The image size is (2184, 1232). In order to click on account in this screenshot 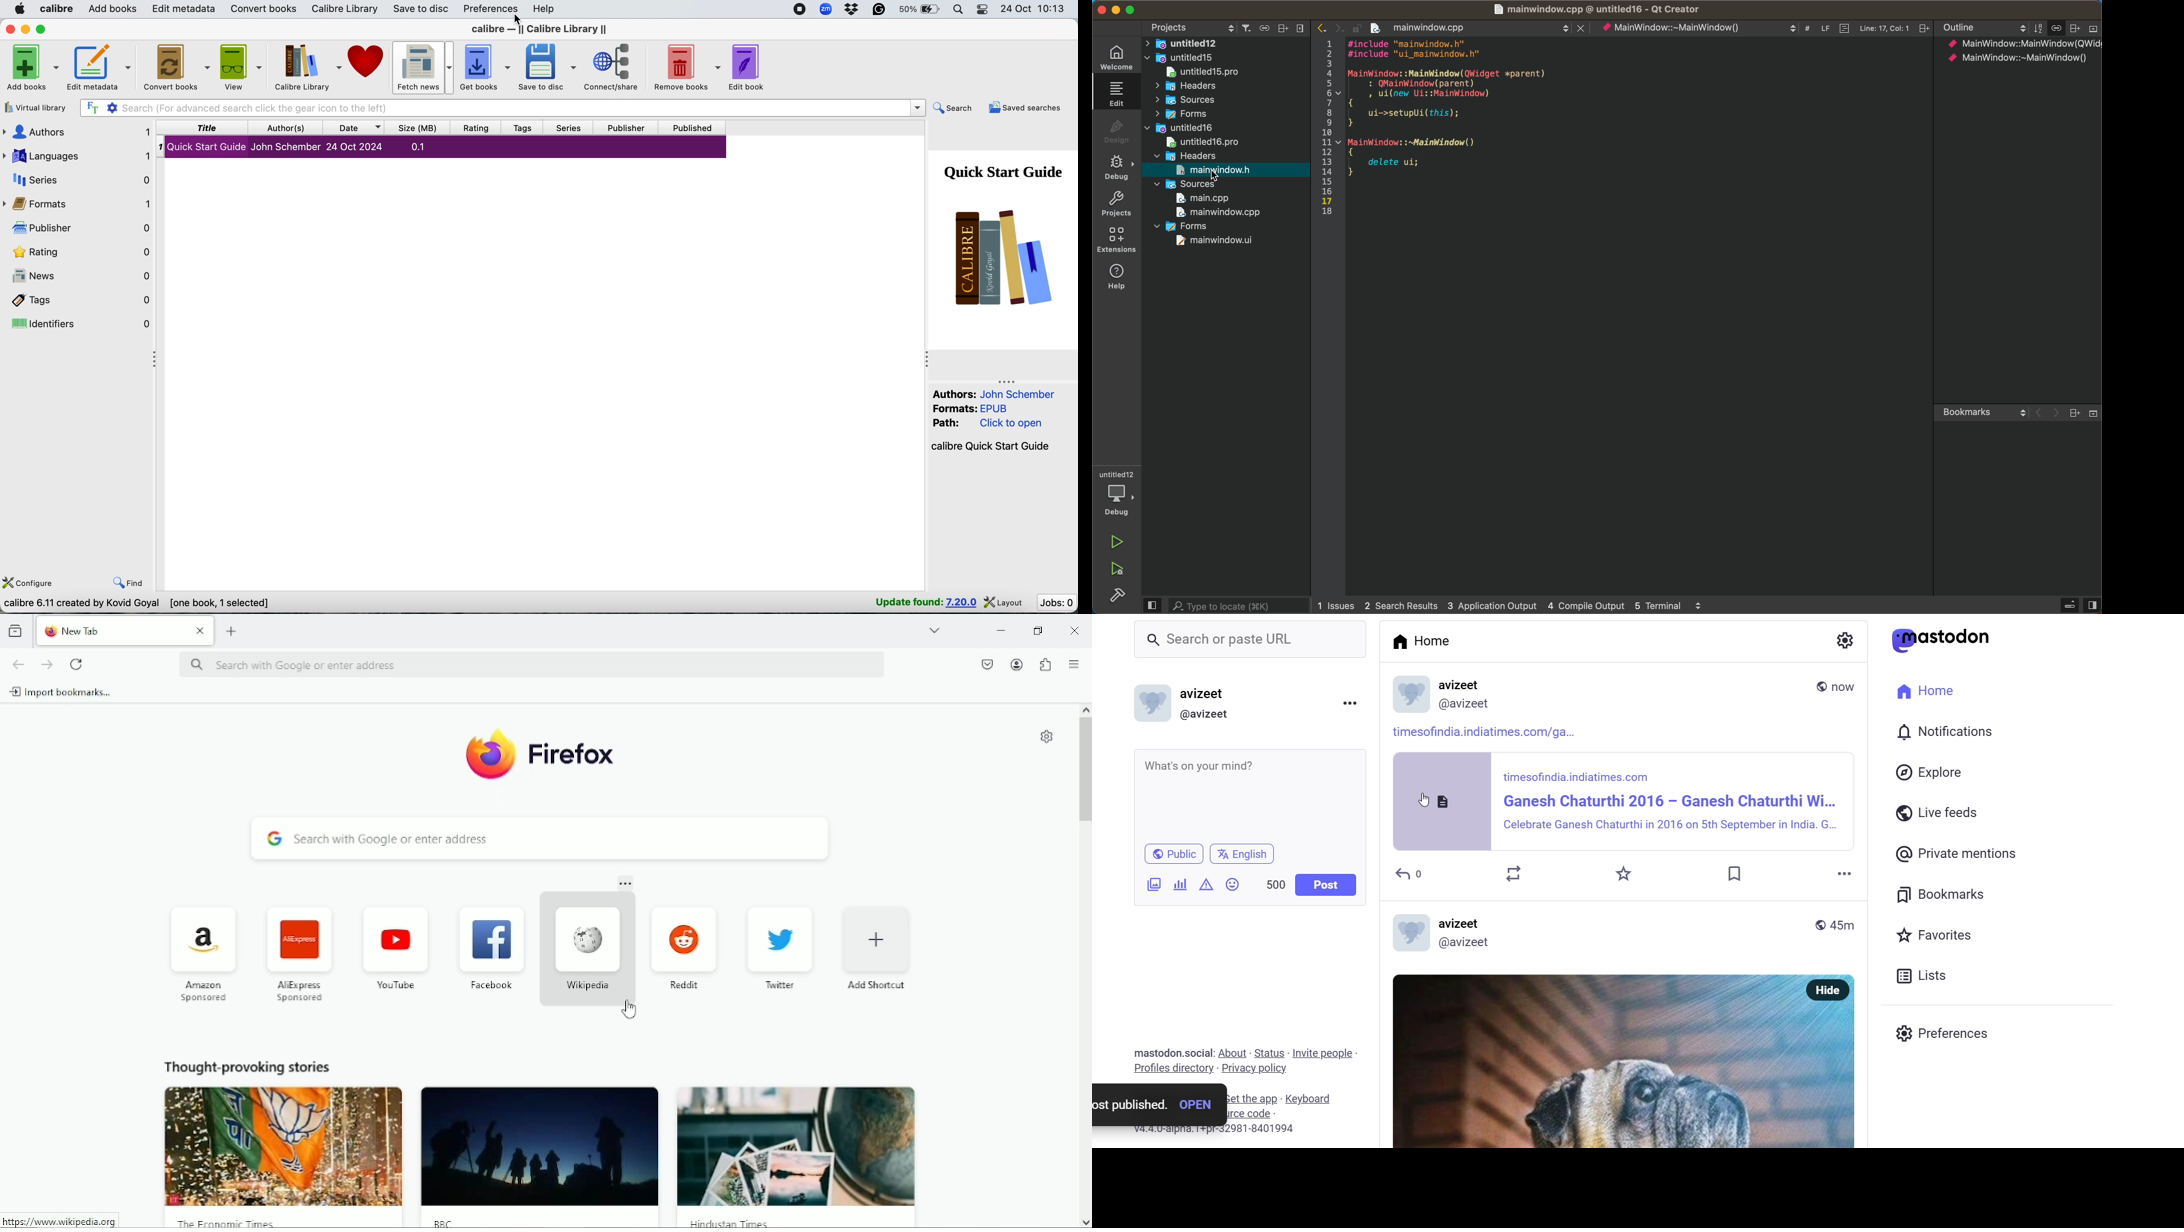, I will do `click(1014, 664)`.